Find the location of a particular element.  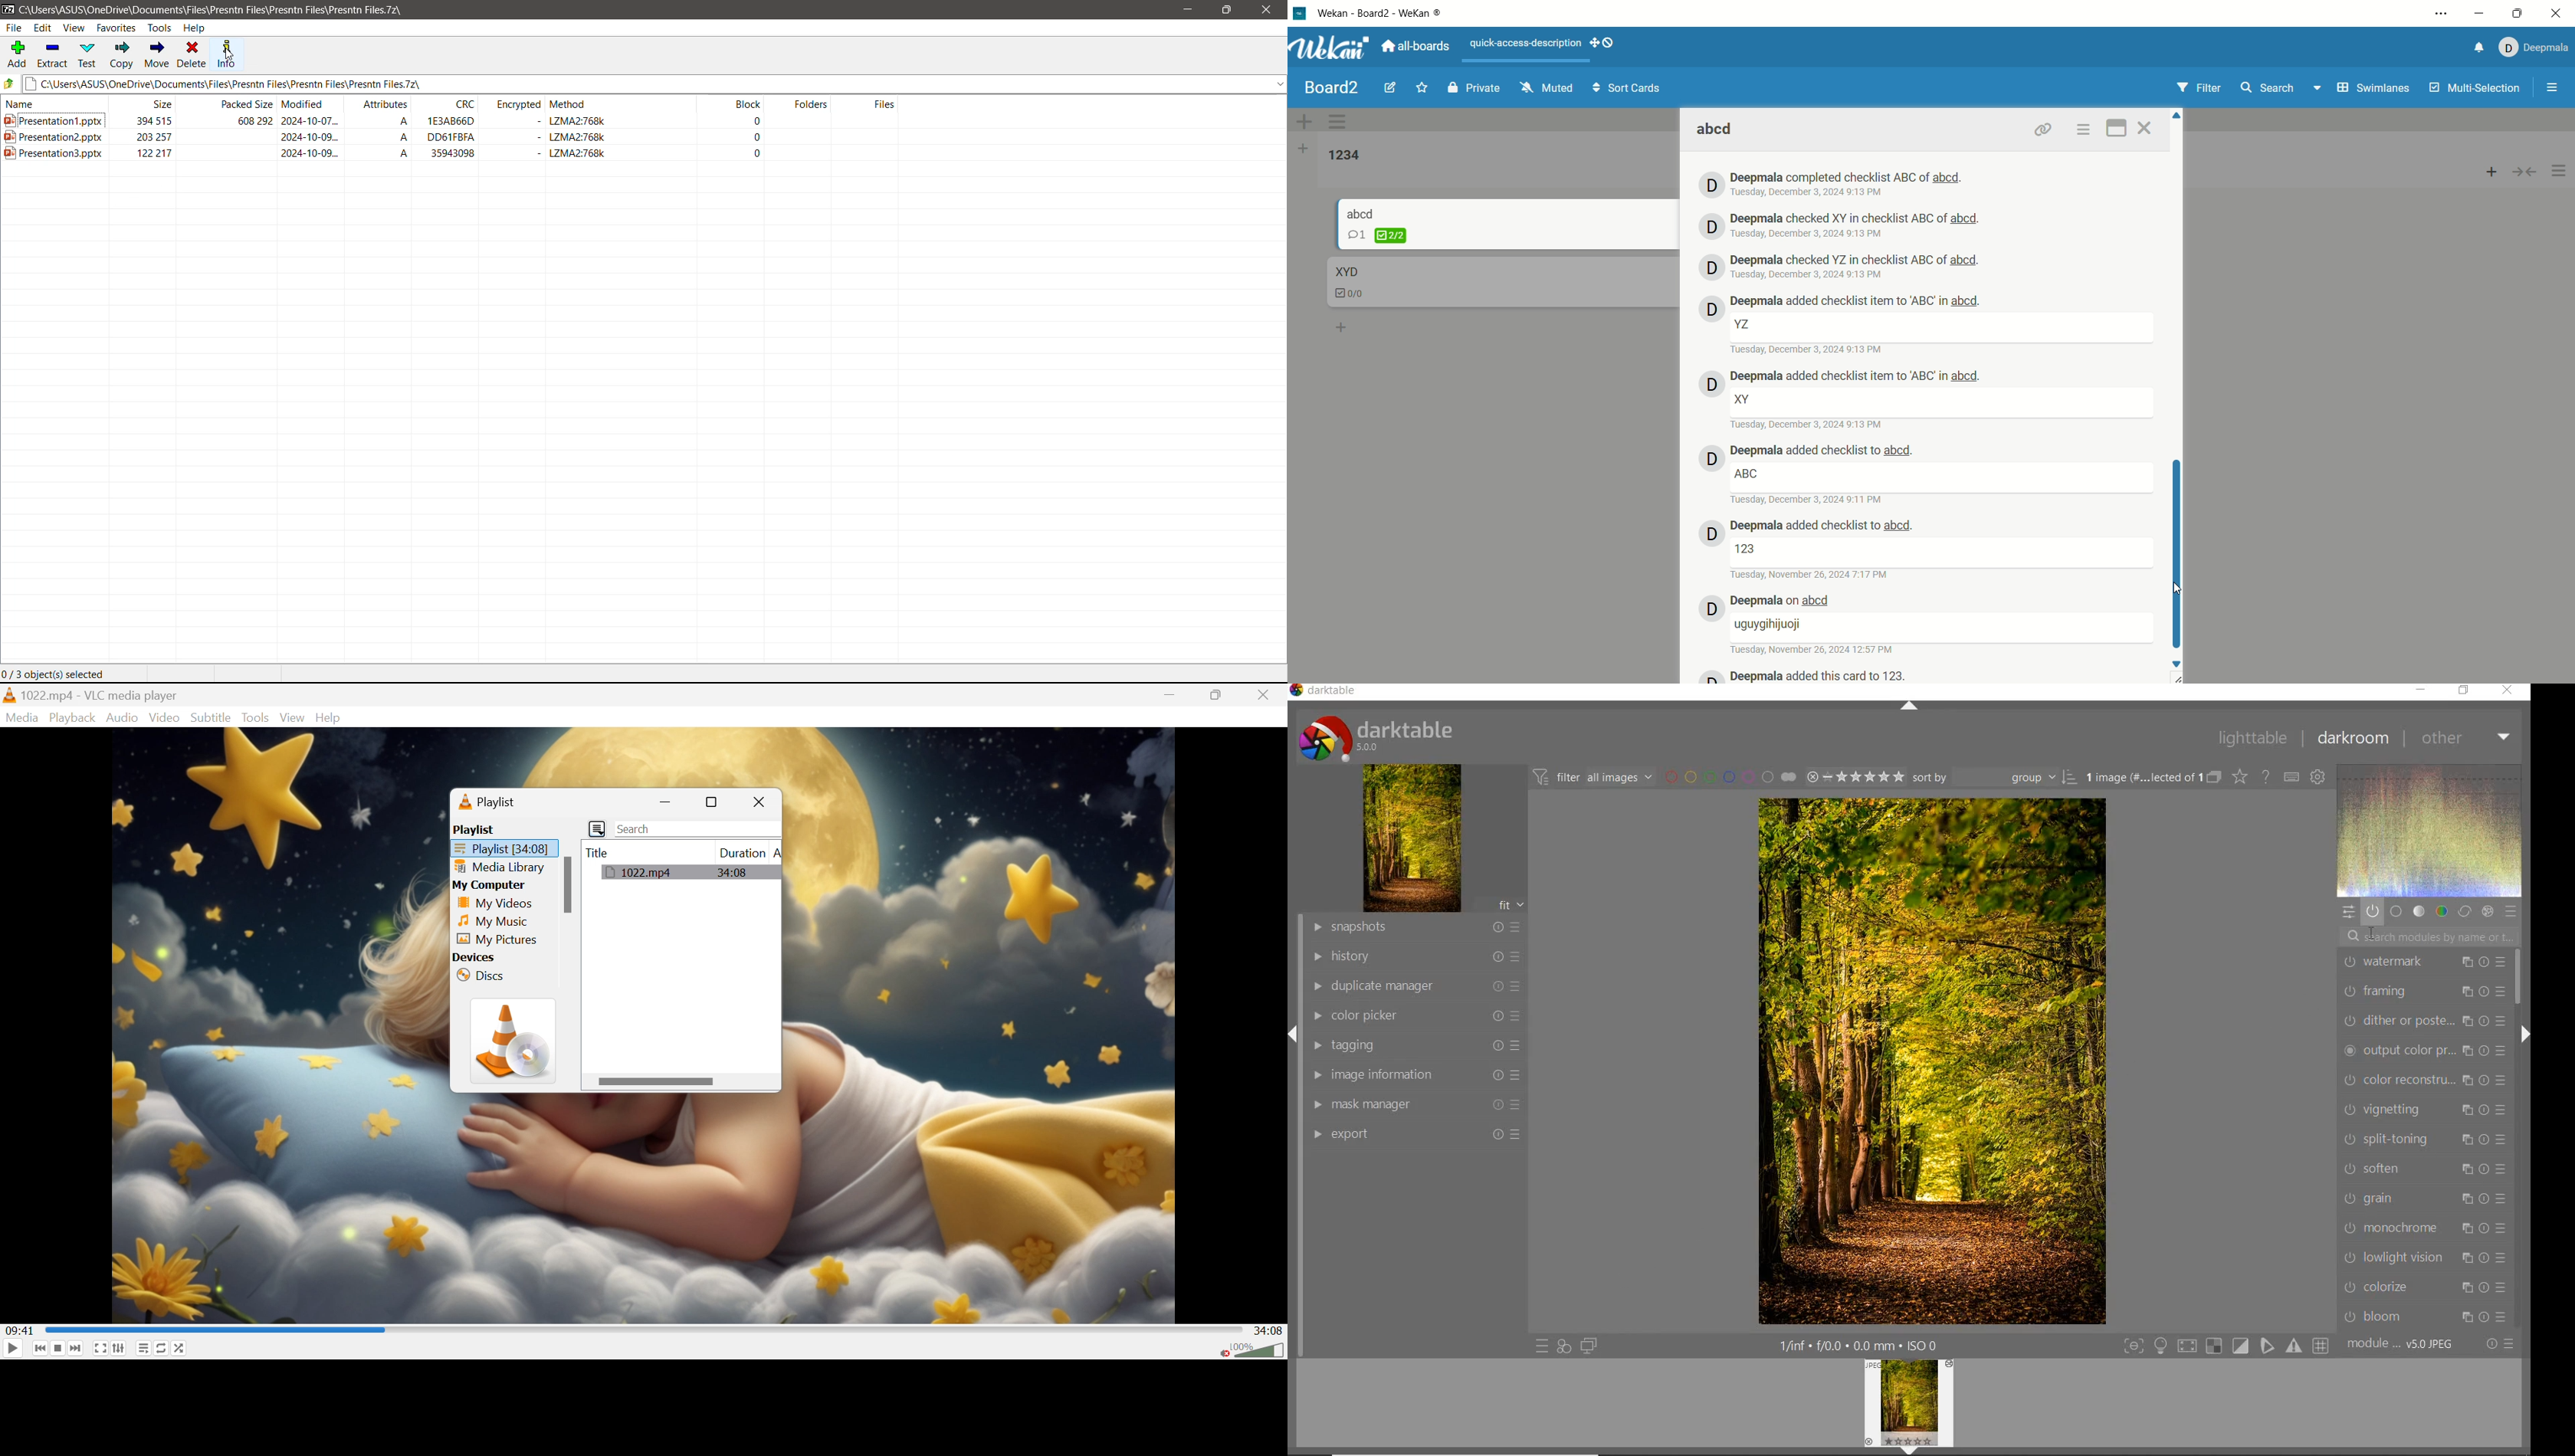

private is located at coordinates (1474, 87).